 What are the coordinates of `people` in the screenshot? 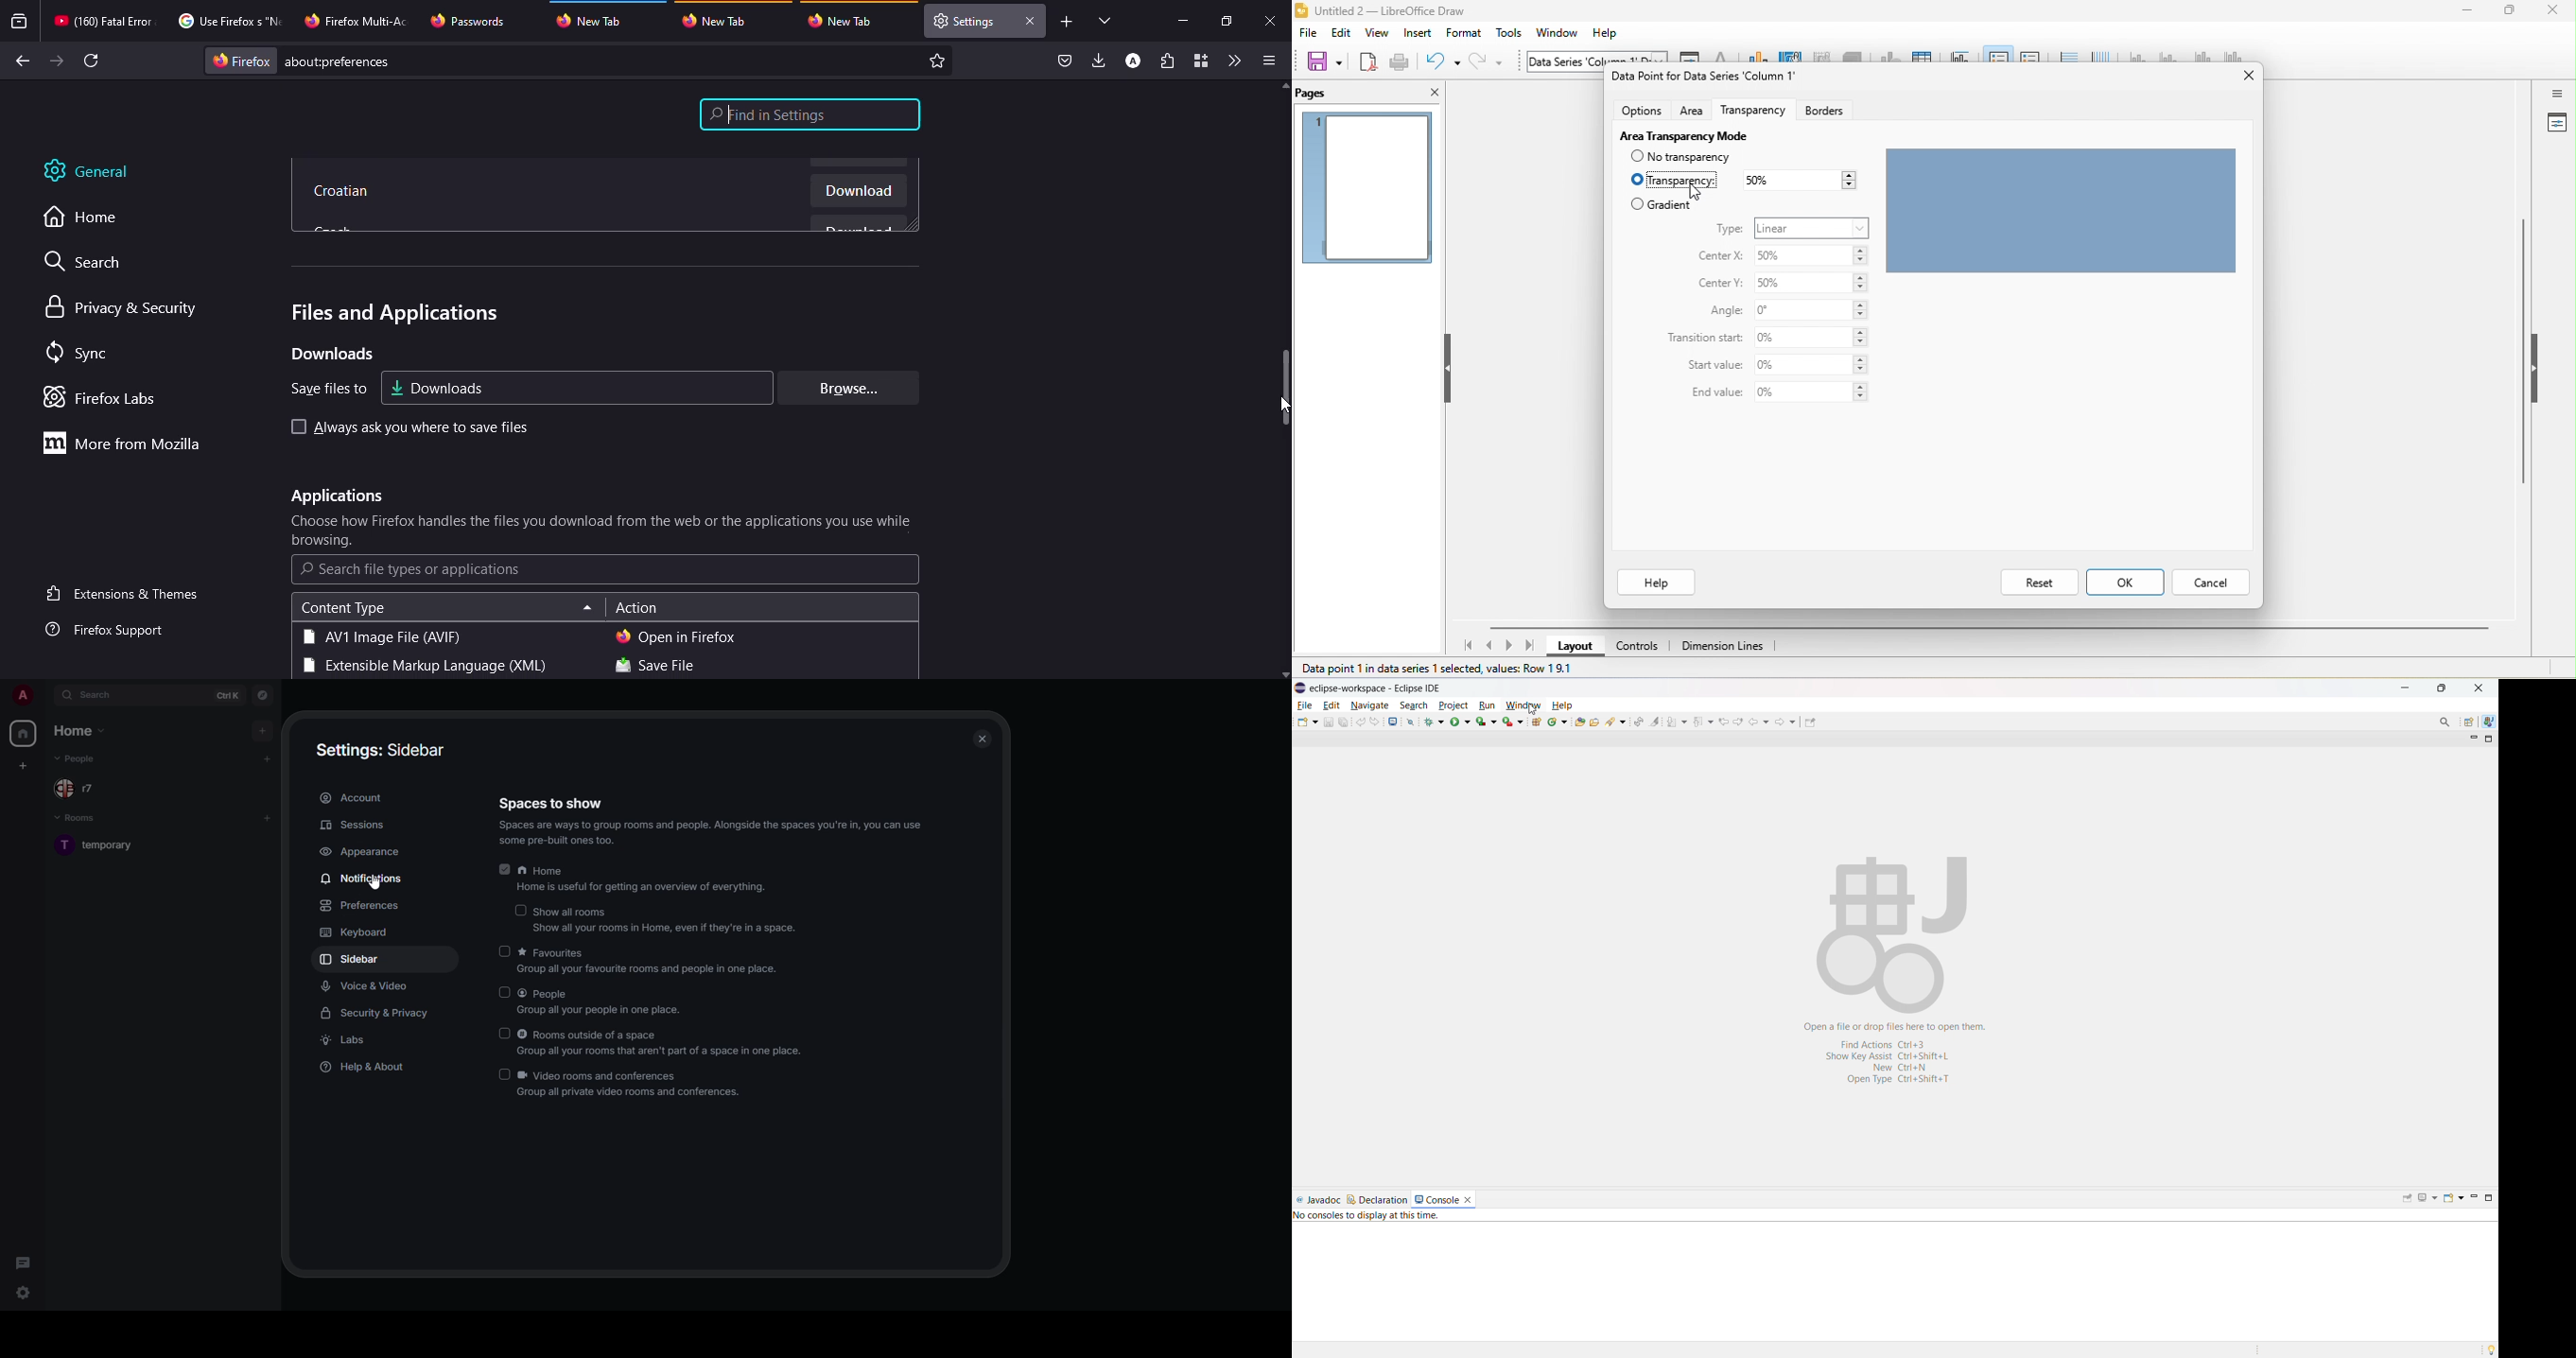 It's located at (600, 1003).